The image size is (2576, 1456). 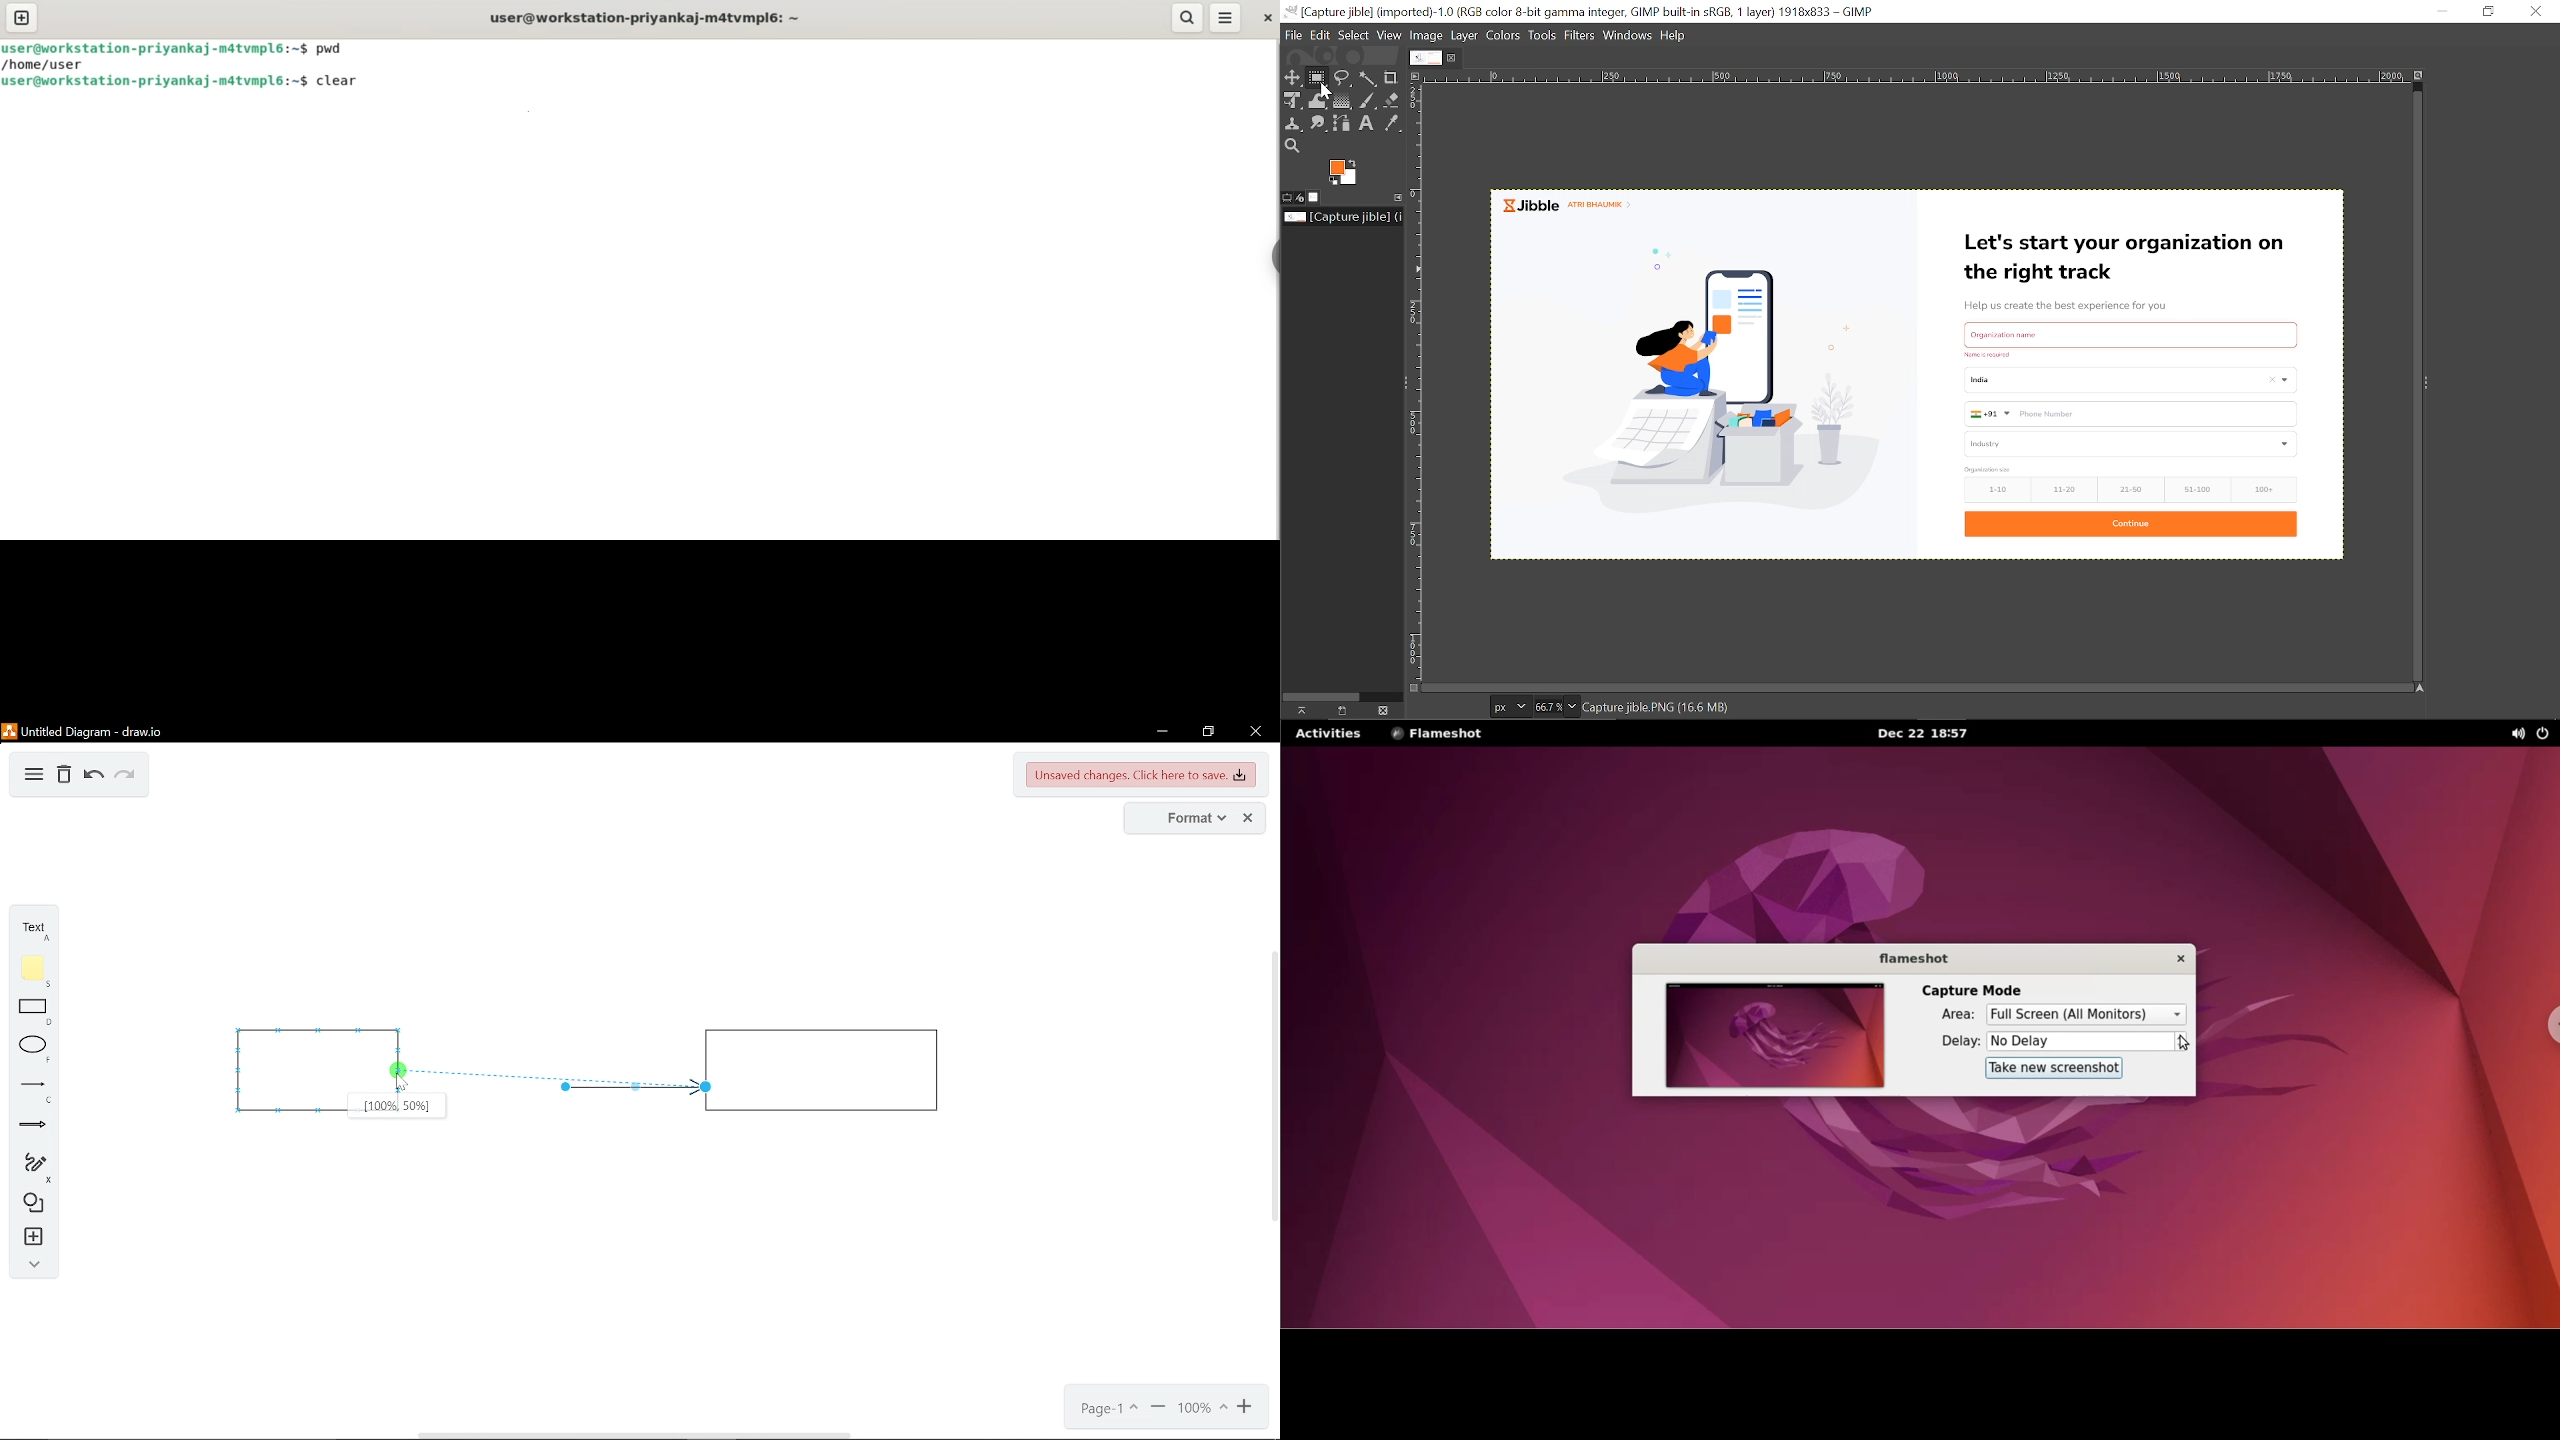 What do you see at coordinates (1658, 706) in the screenshot?
I see `Capture jible. PNG (16.6 MB)` at bounding box center [1658, 706].